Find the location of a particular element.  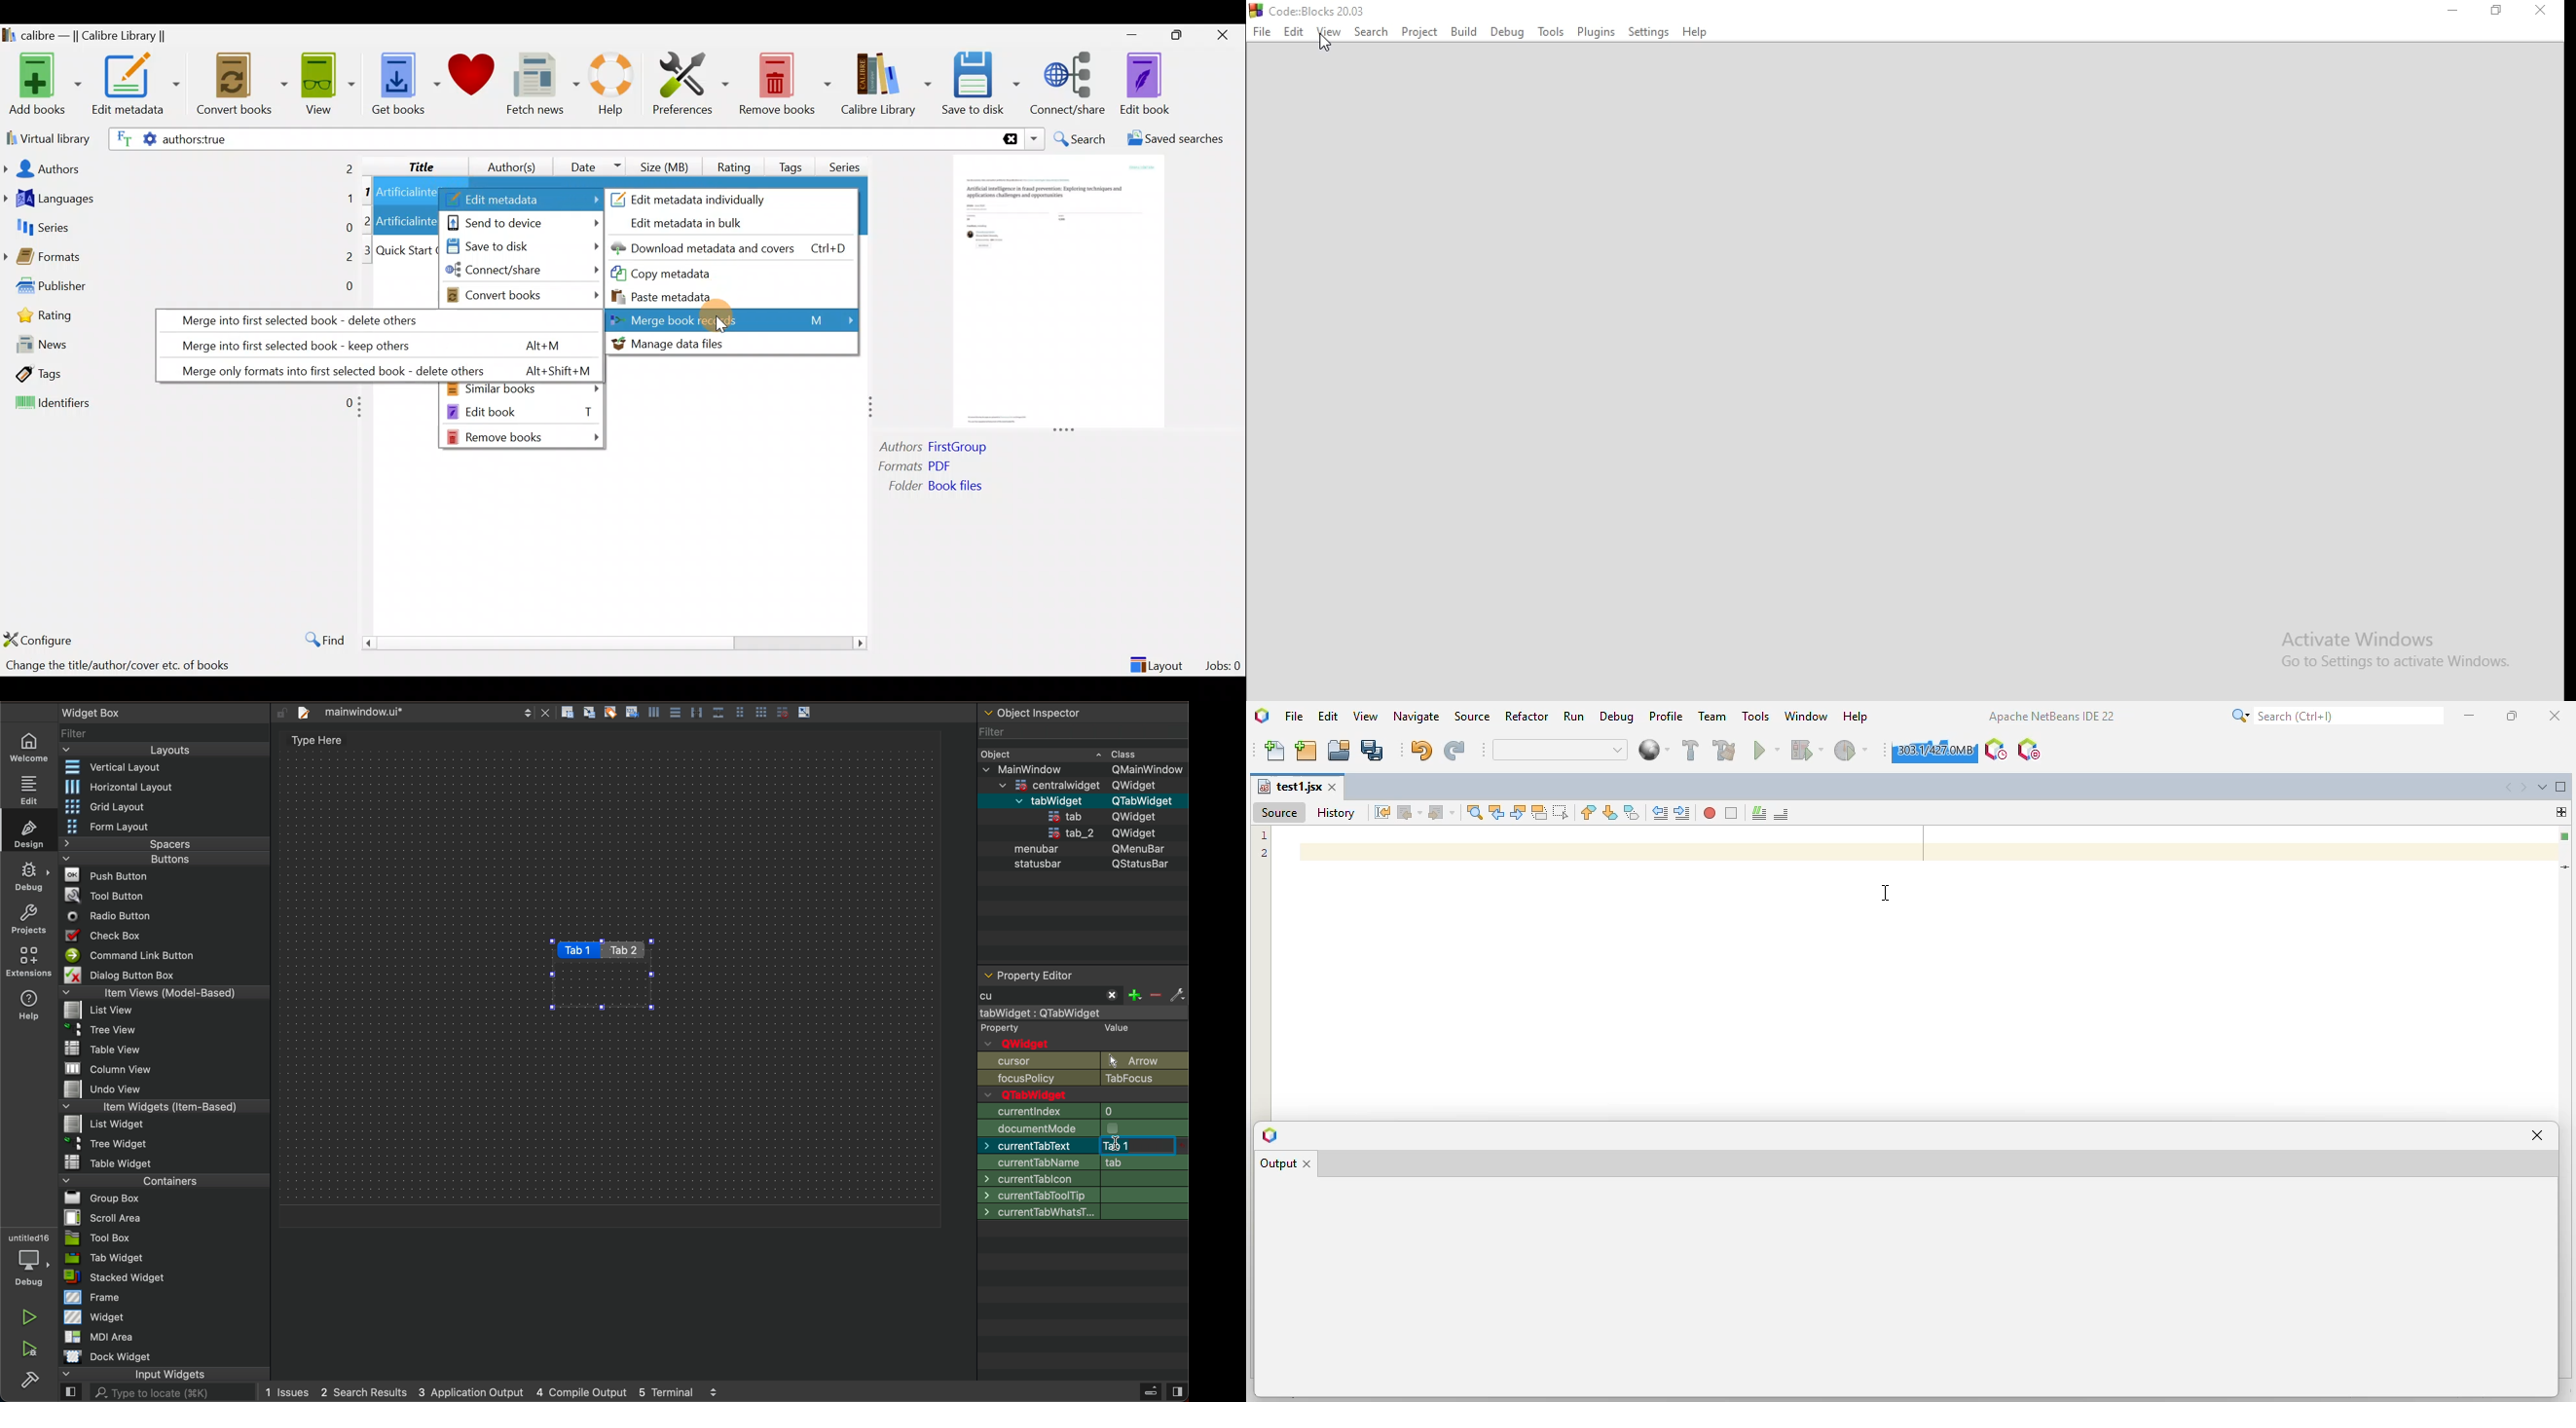

Remove books is located at coordinates (785, 83).